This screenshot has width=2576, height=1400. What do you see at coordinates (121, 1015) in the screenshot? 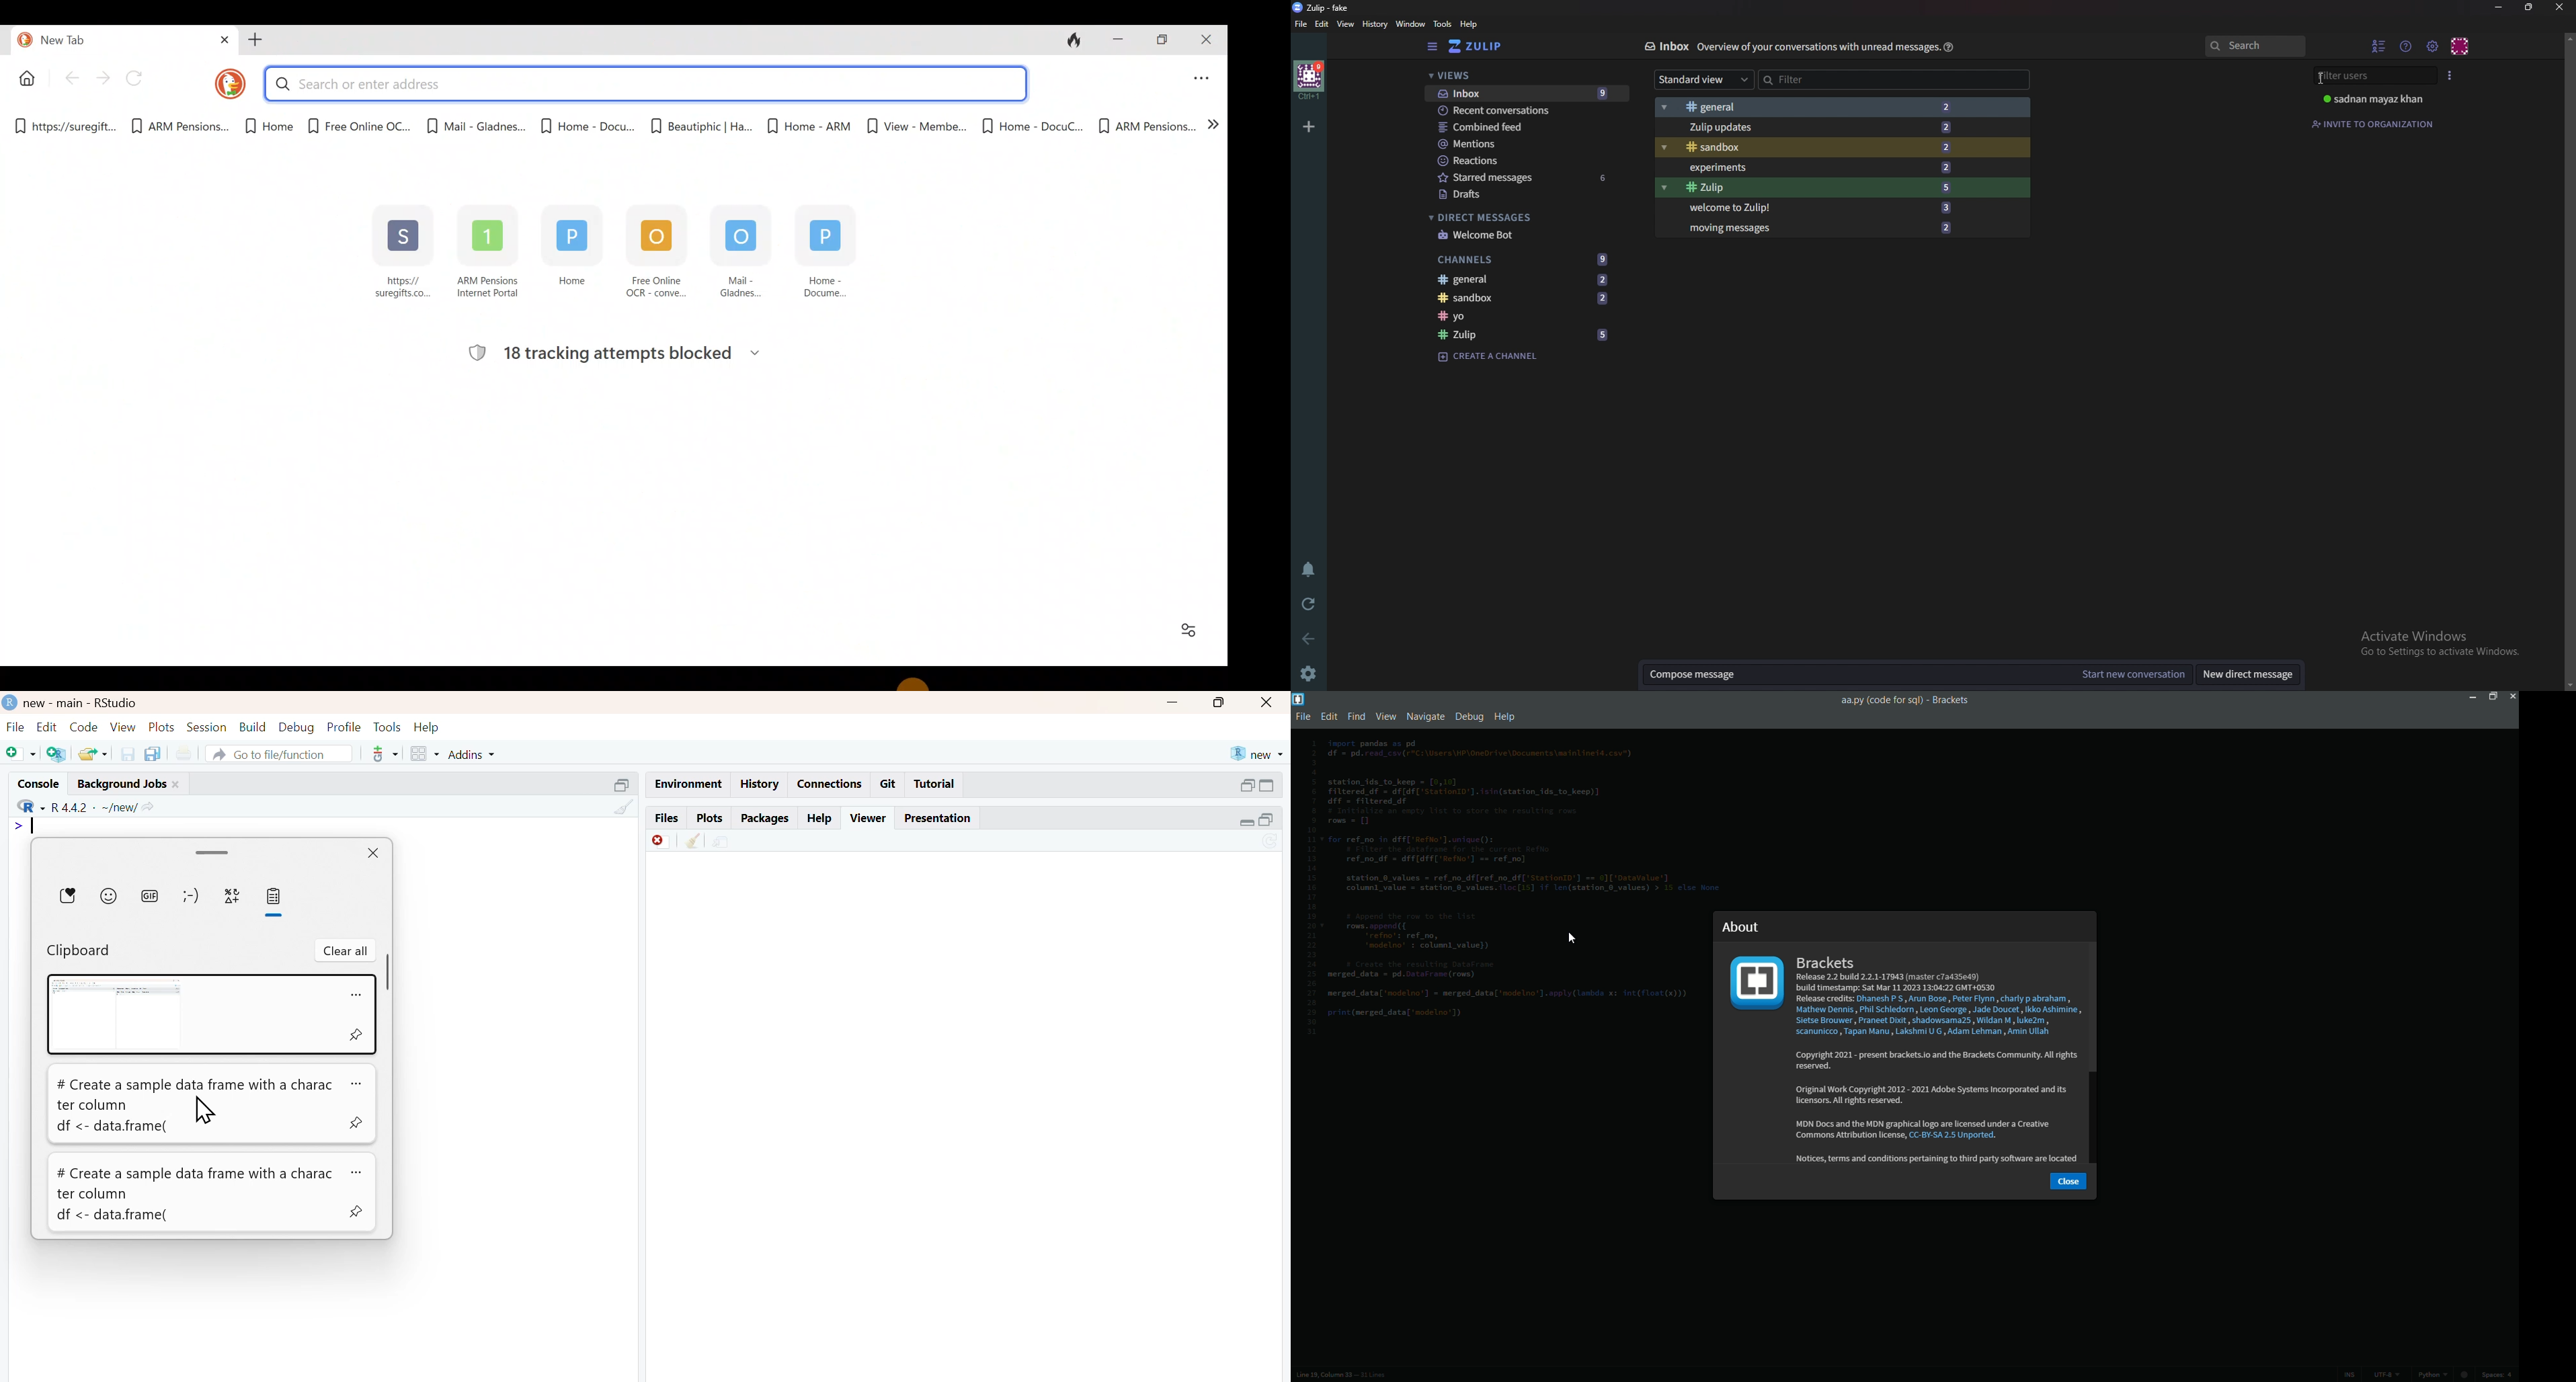
I see `Screenshot ` at bounding box center [121, 1015].